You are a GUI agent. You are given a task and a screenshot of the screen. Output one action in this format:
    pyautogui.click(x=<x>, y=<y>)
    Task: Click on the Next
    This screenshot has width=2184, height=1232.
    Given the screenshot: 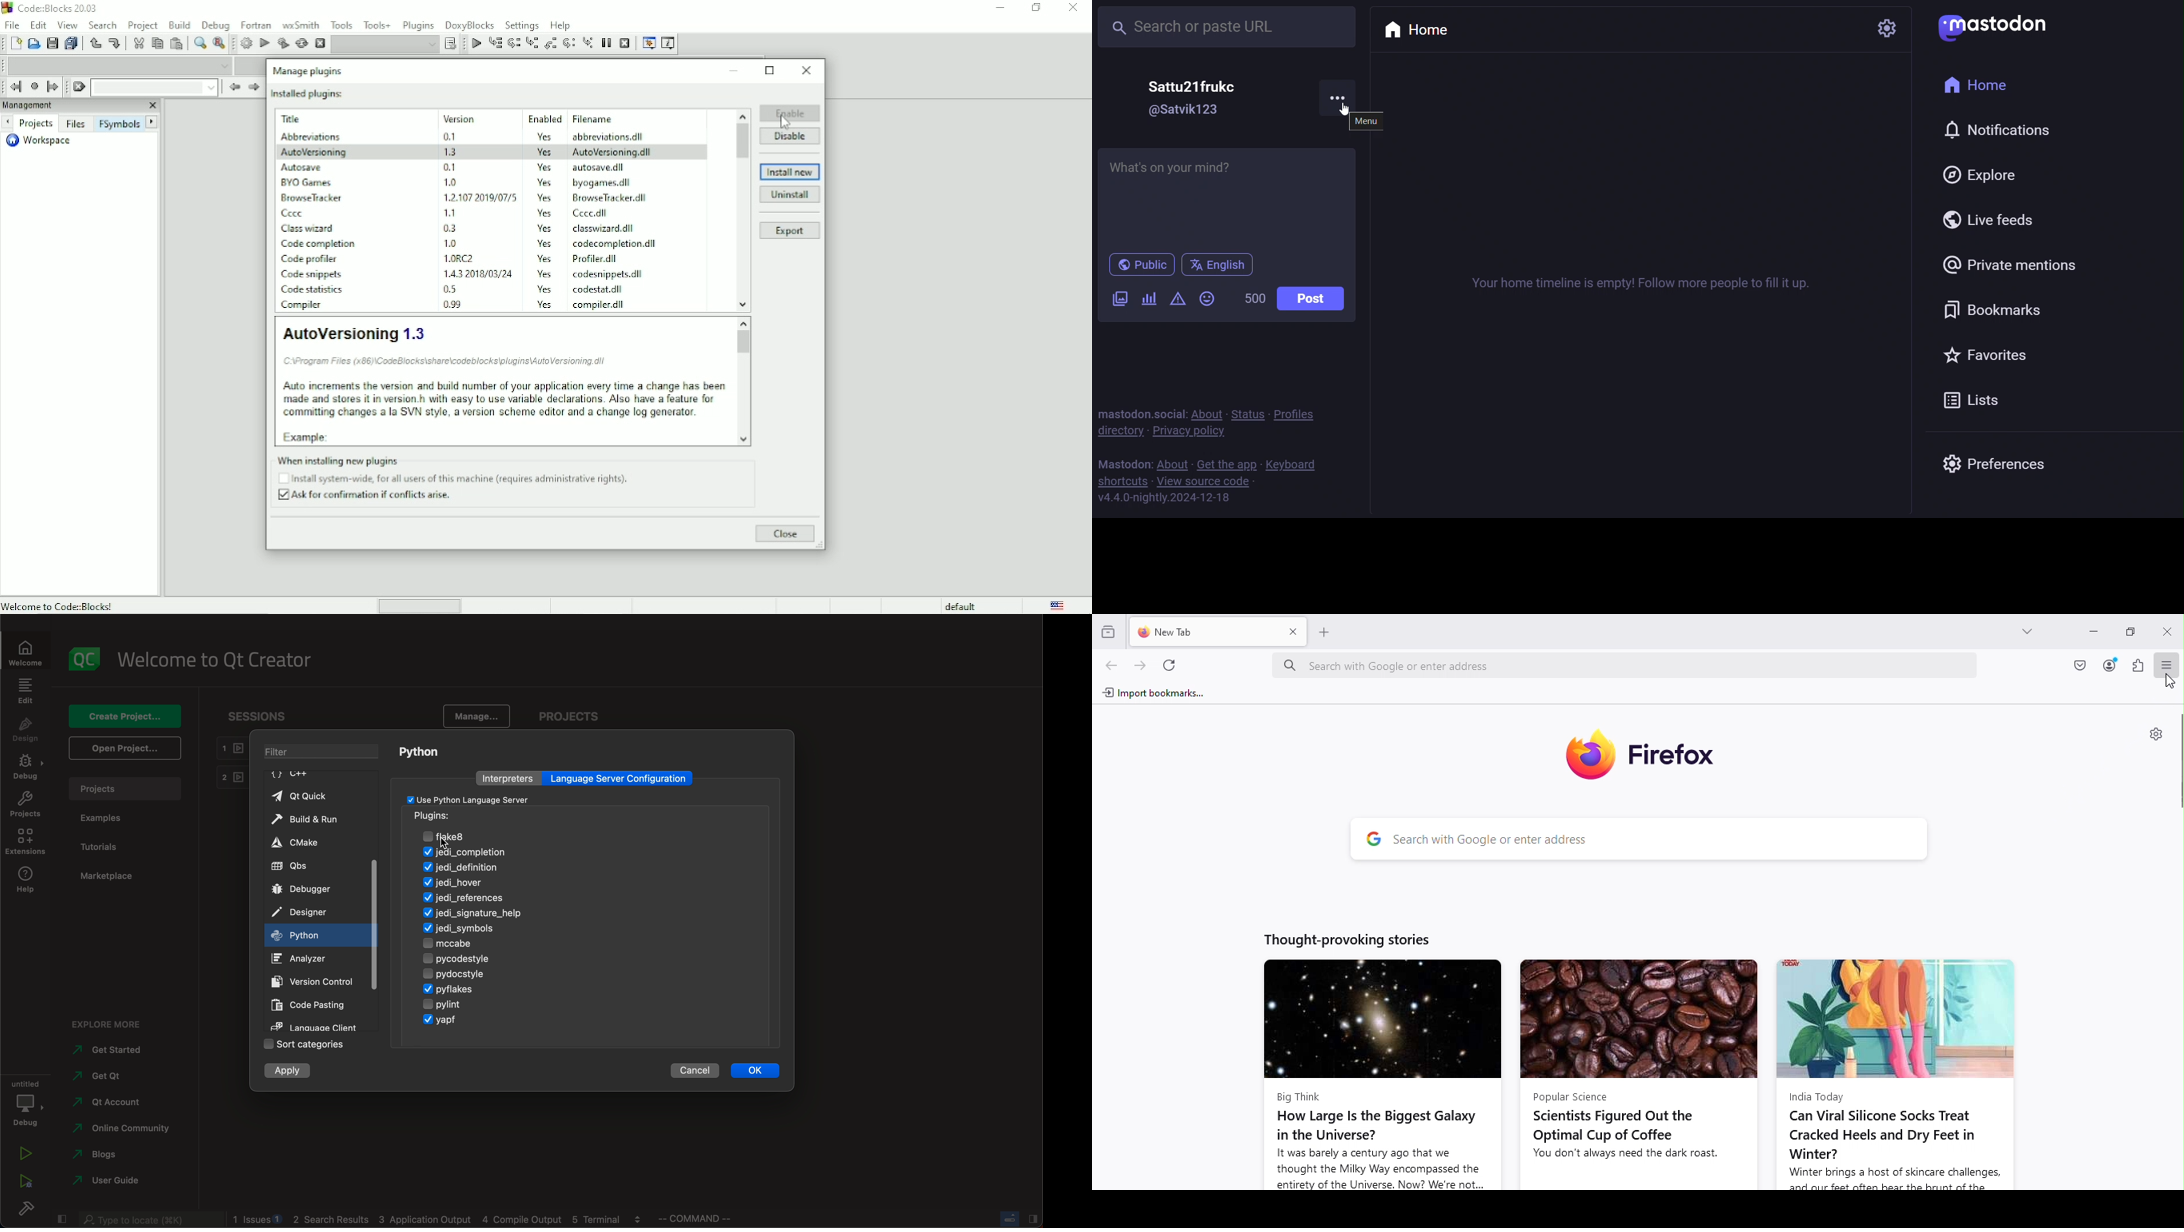 What is the action you would take?
    pyautogui.click(x=253, y=88)
    